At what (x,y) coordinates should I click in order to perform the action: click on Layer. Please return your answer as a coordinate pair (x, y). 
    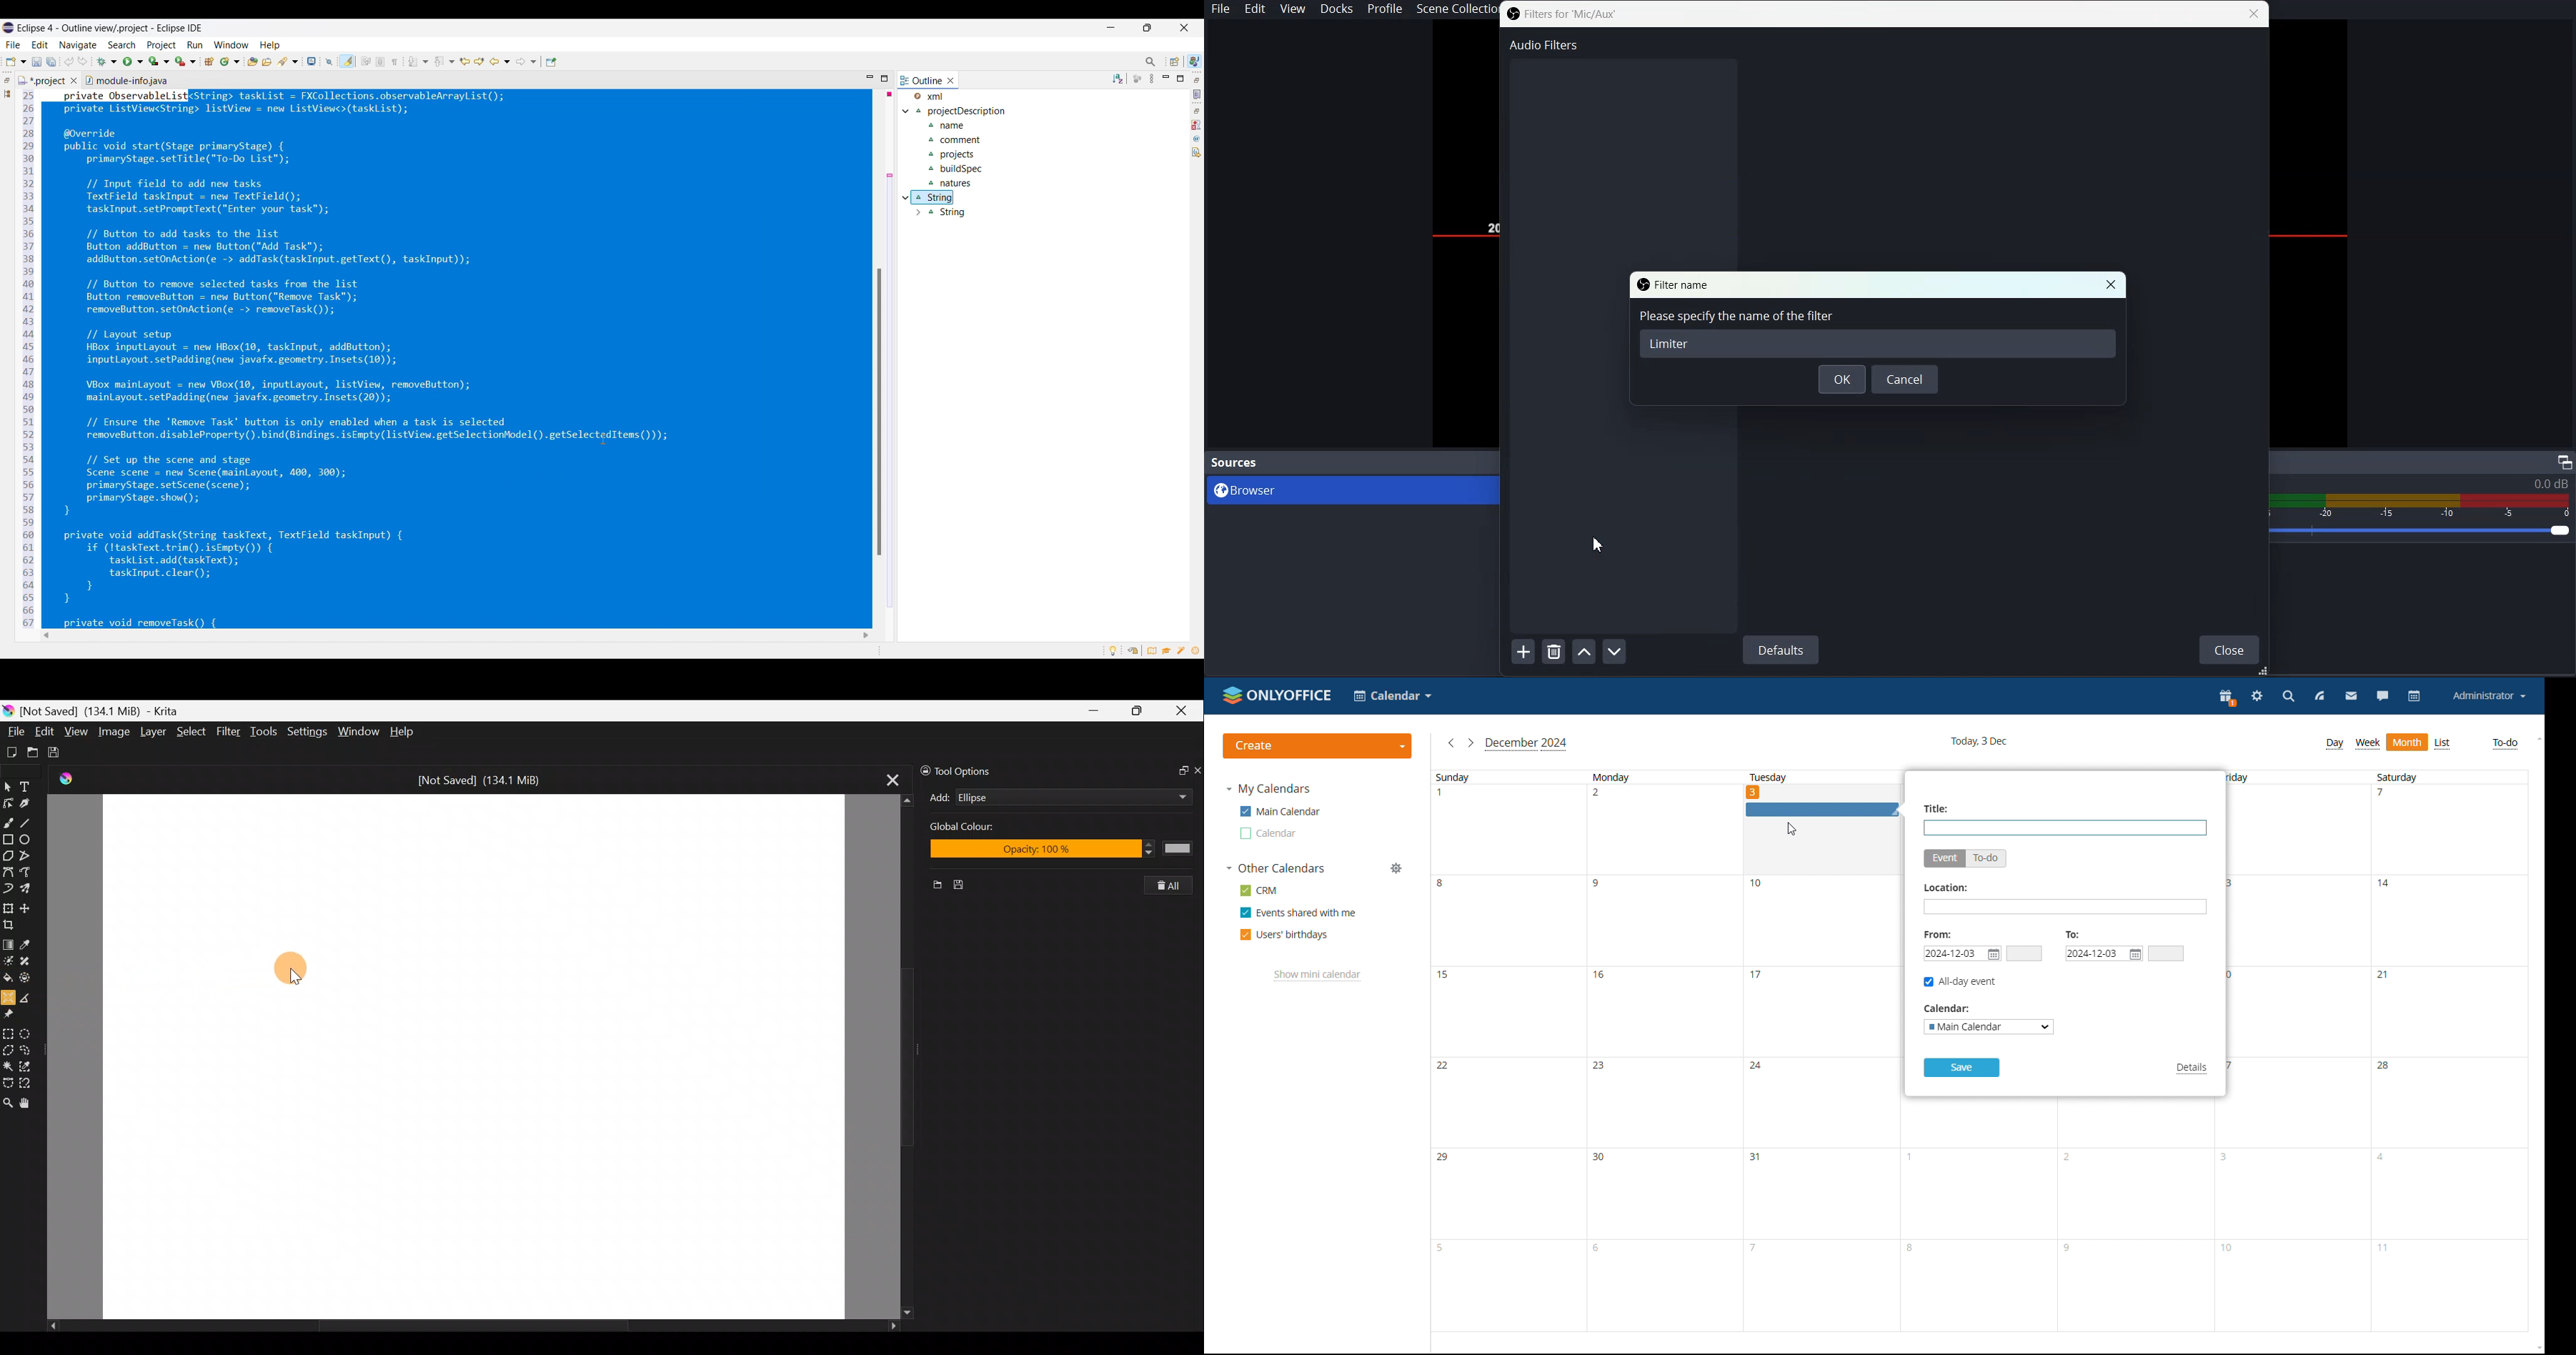
    Looking at the image, I should click on (152, 732).